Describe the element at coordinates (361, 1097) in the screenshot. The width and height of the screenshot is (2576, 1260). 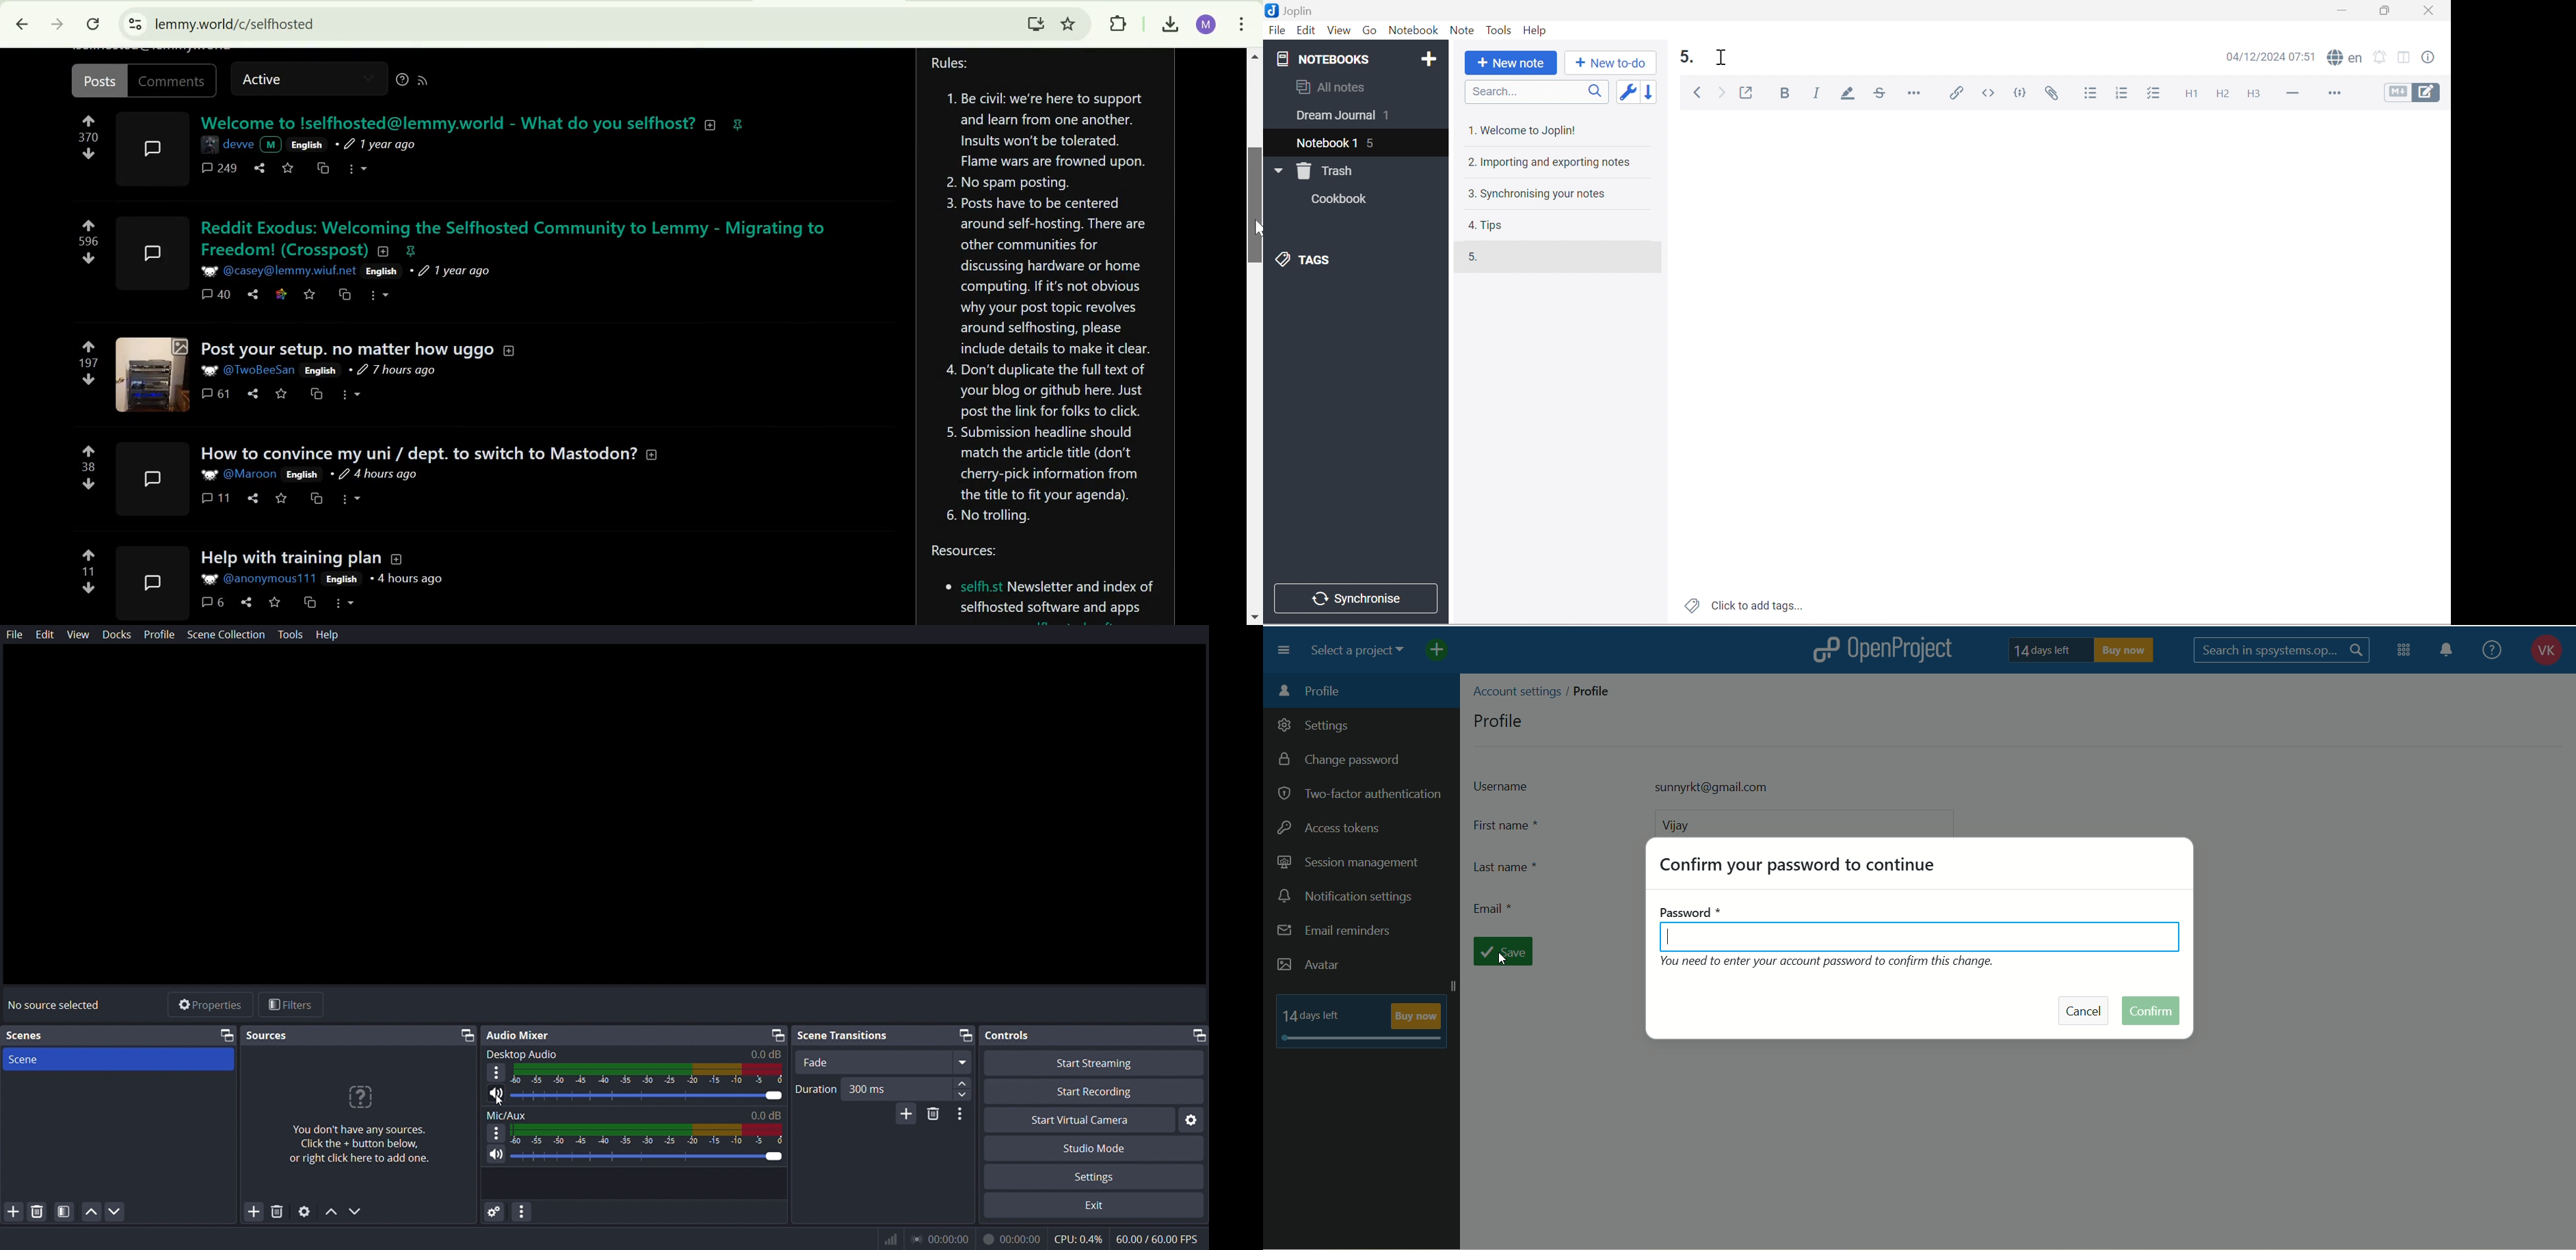
I see `icon` at that location.